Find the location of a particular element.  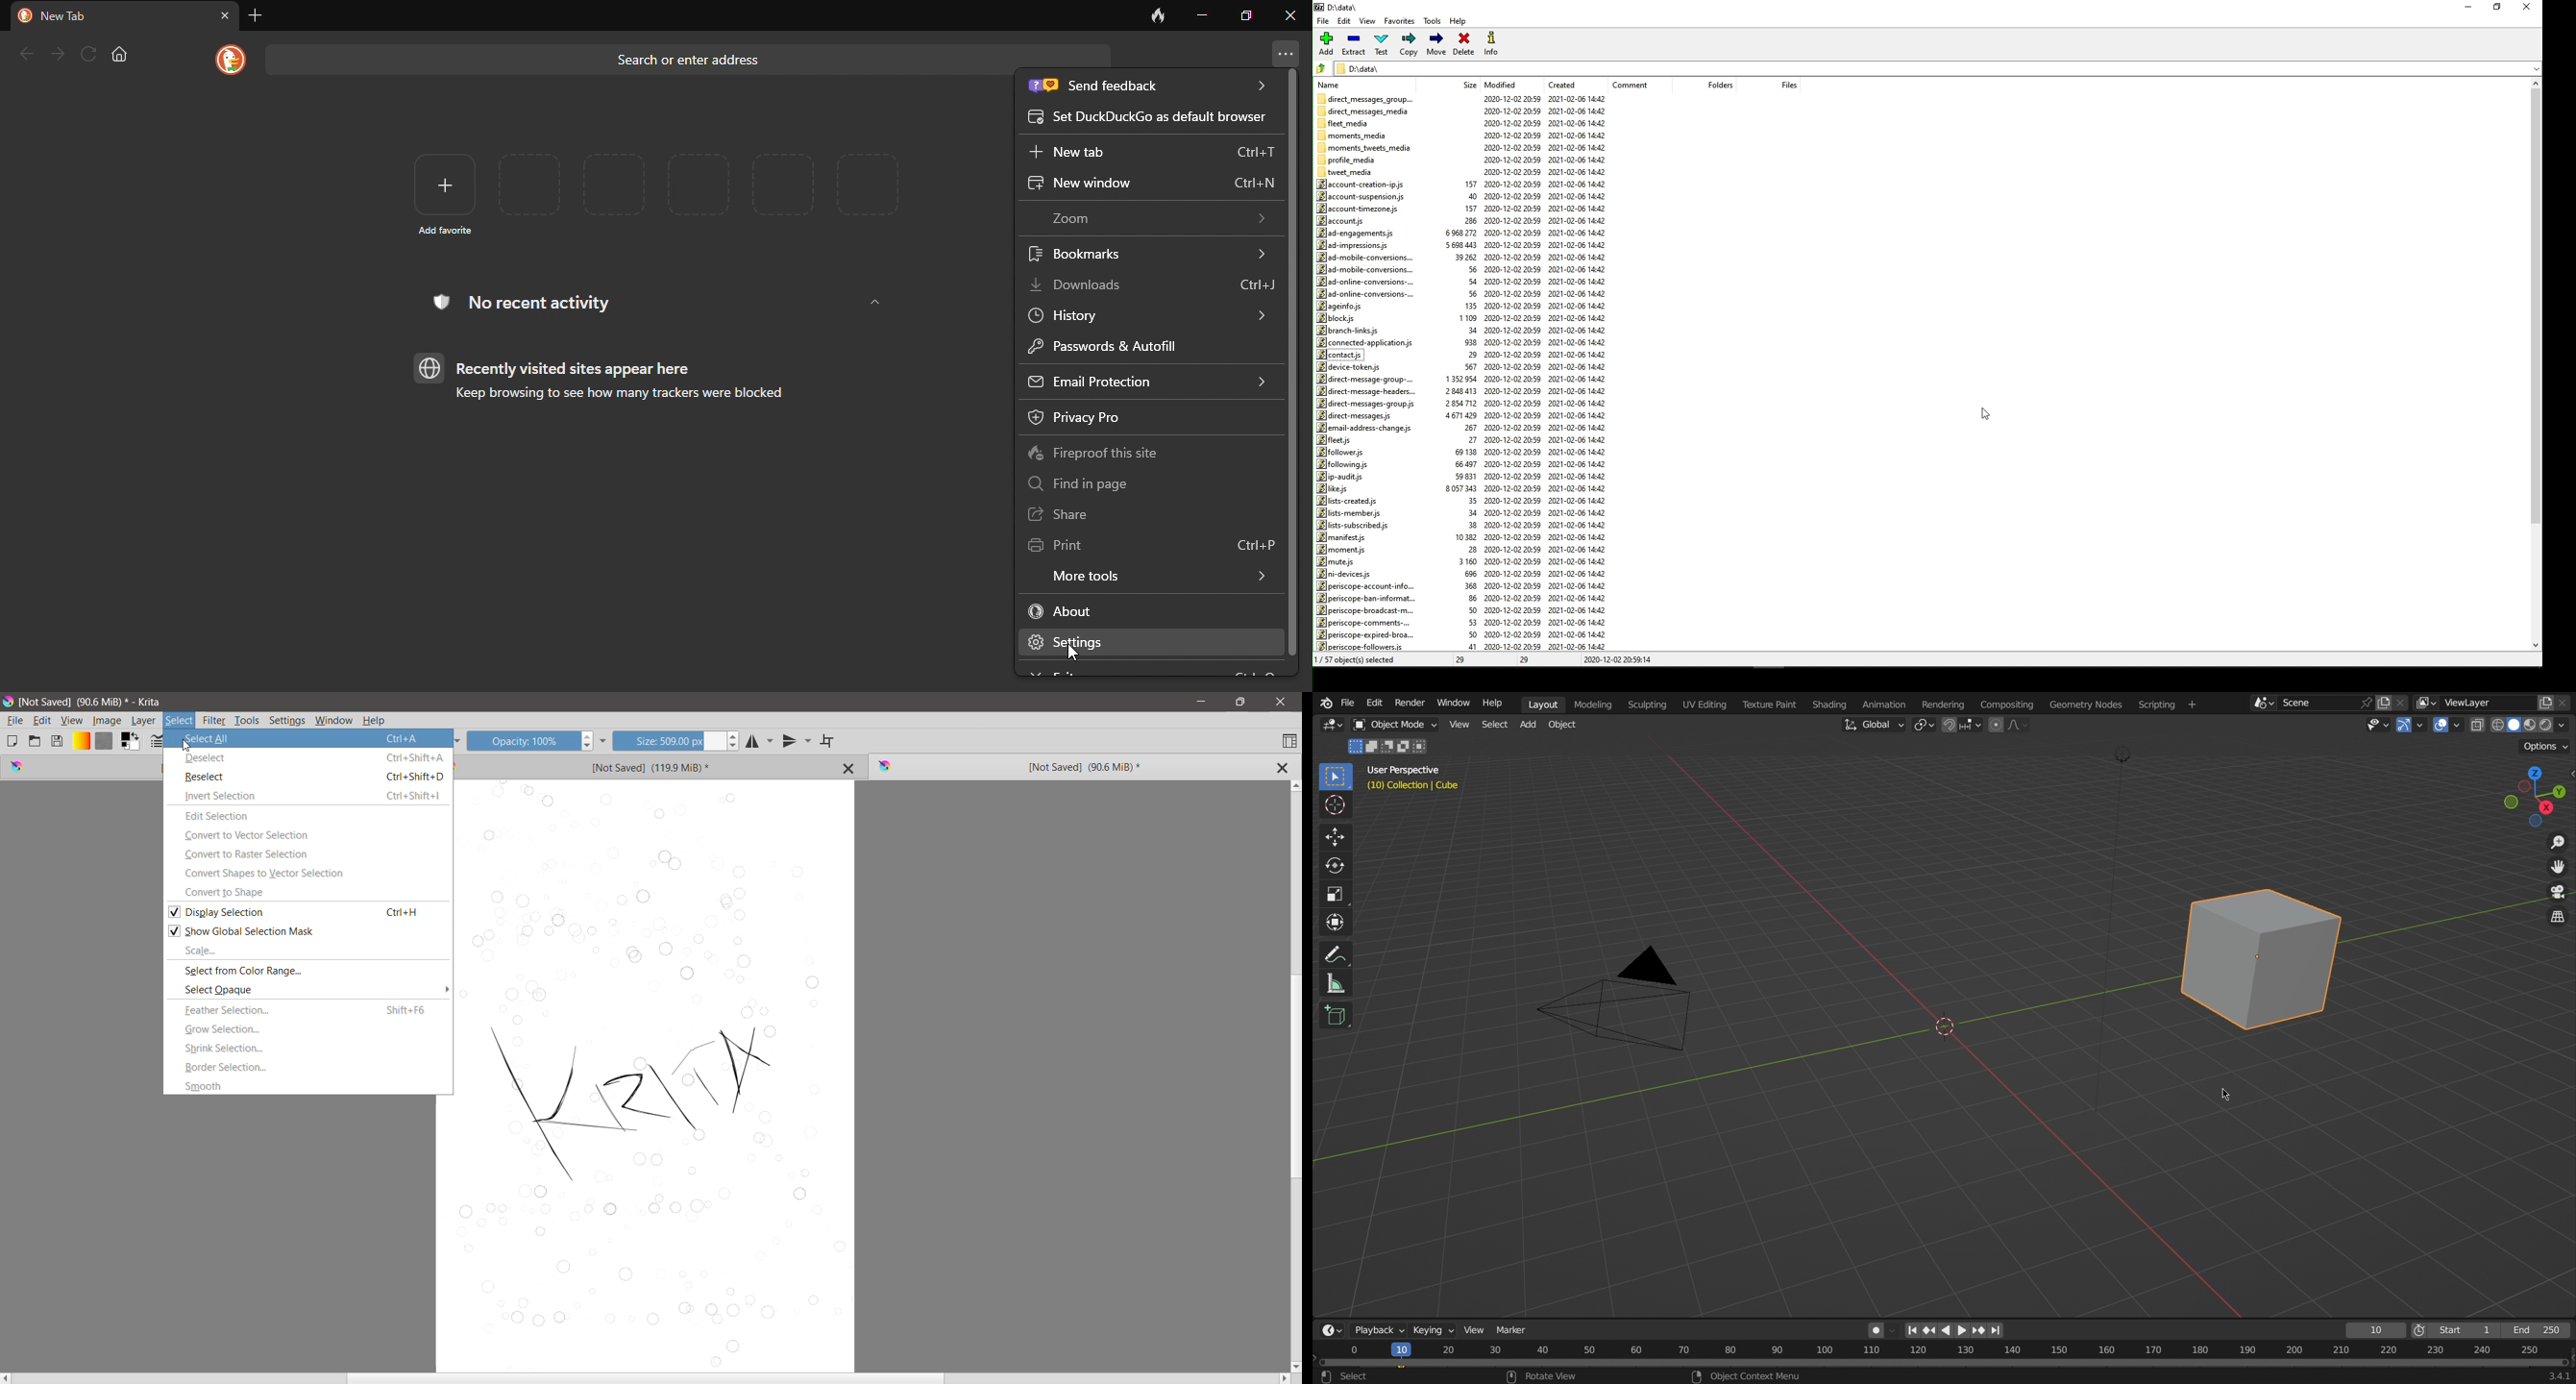

about is located at coordinates (1094, 610).